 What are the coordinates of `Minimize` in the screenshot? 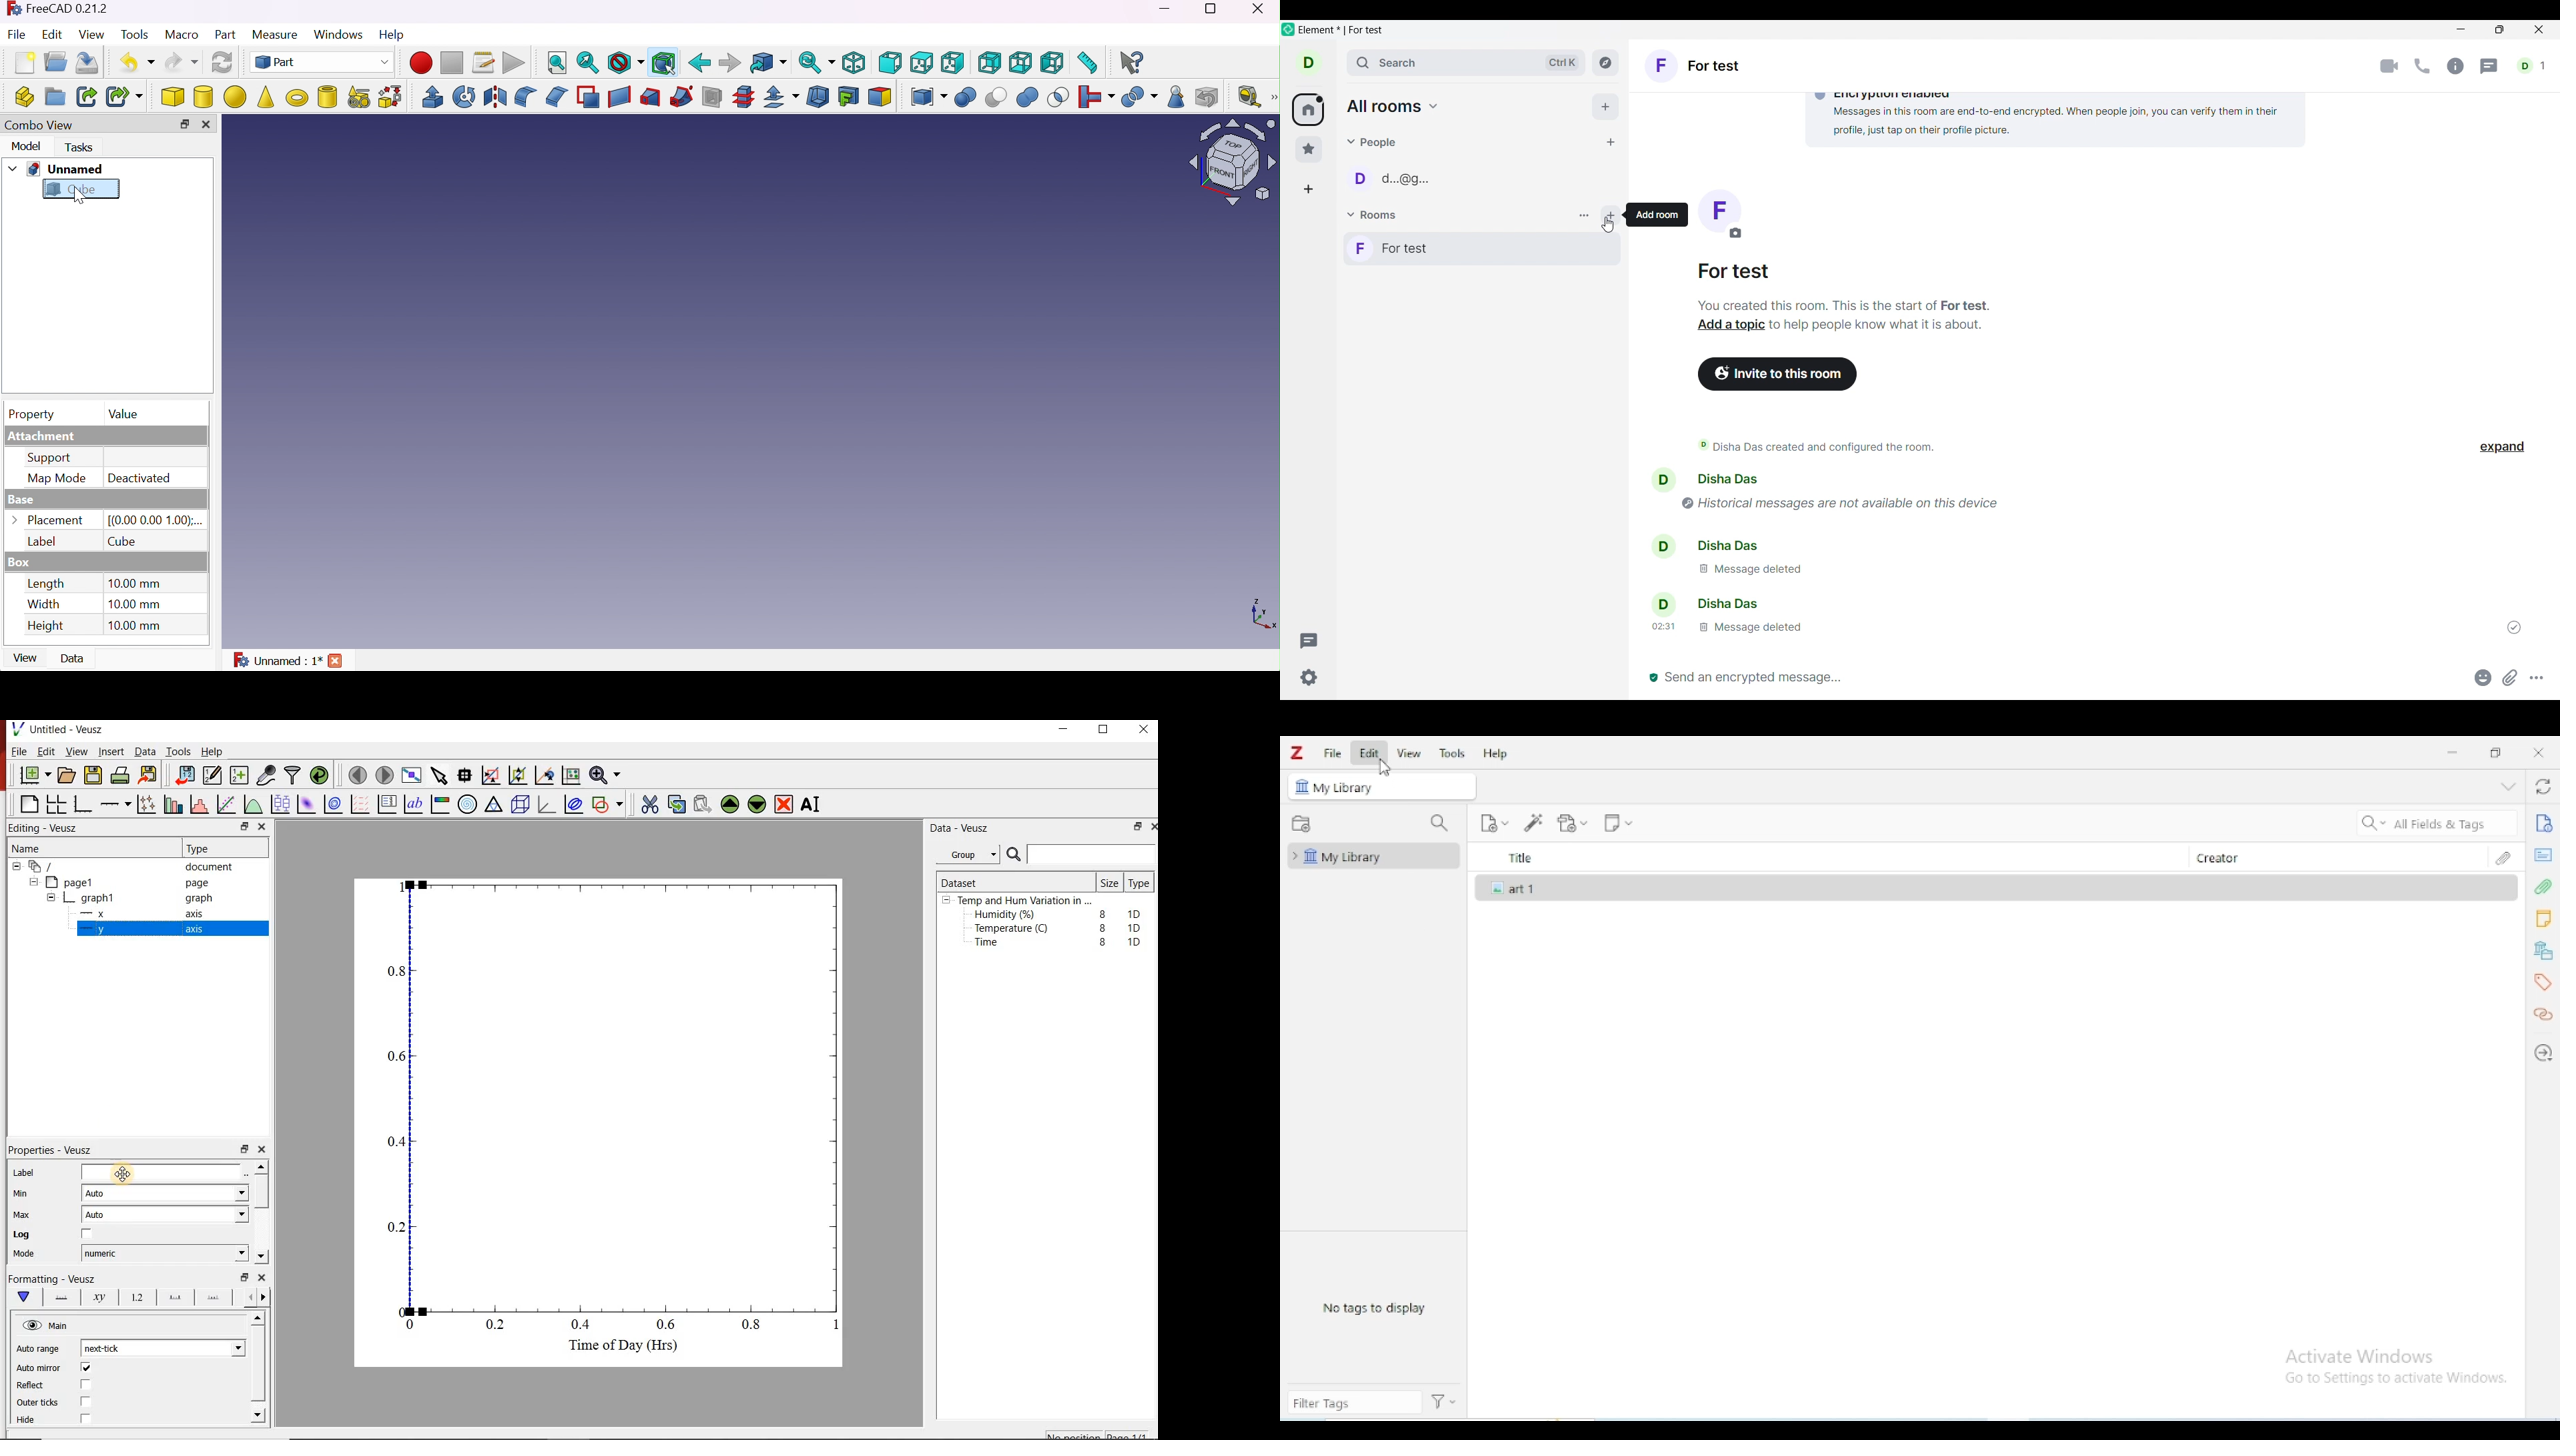 It's located at (2462, 31).